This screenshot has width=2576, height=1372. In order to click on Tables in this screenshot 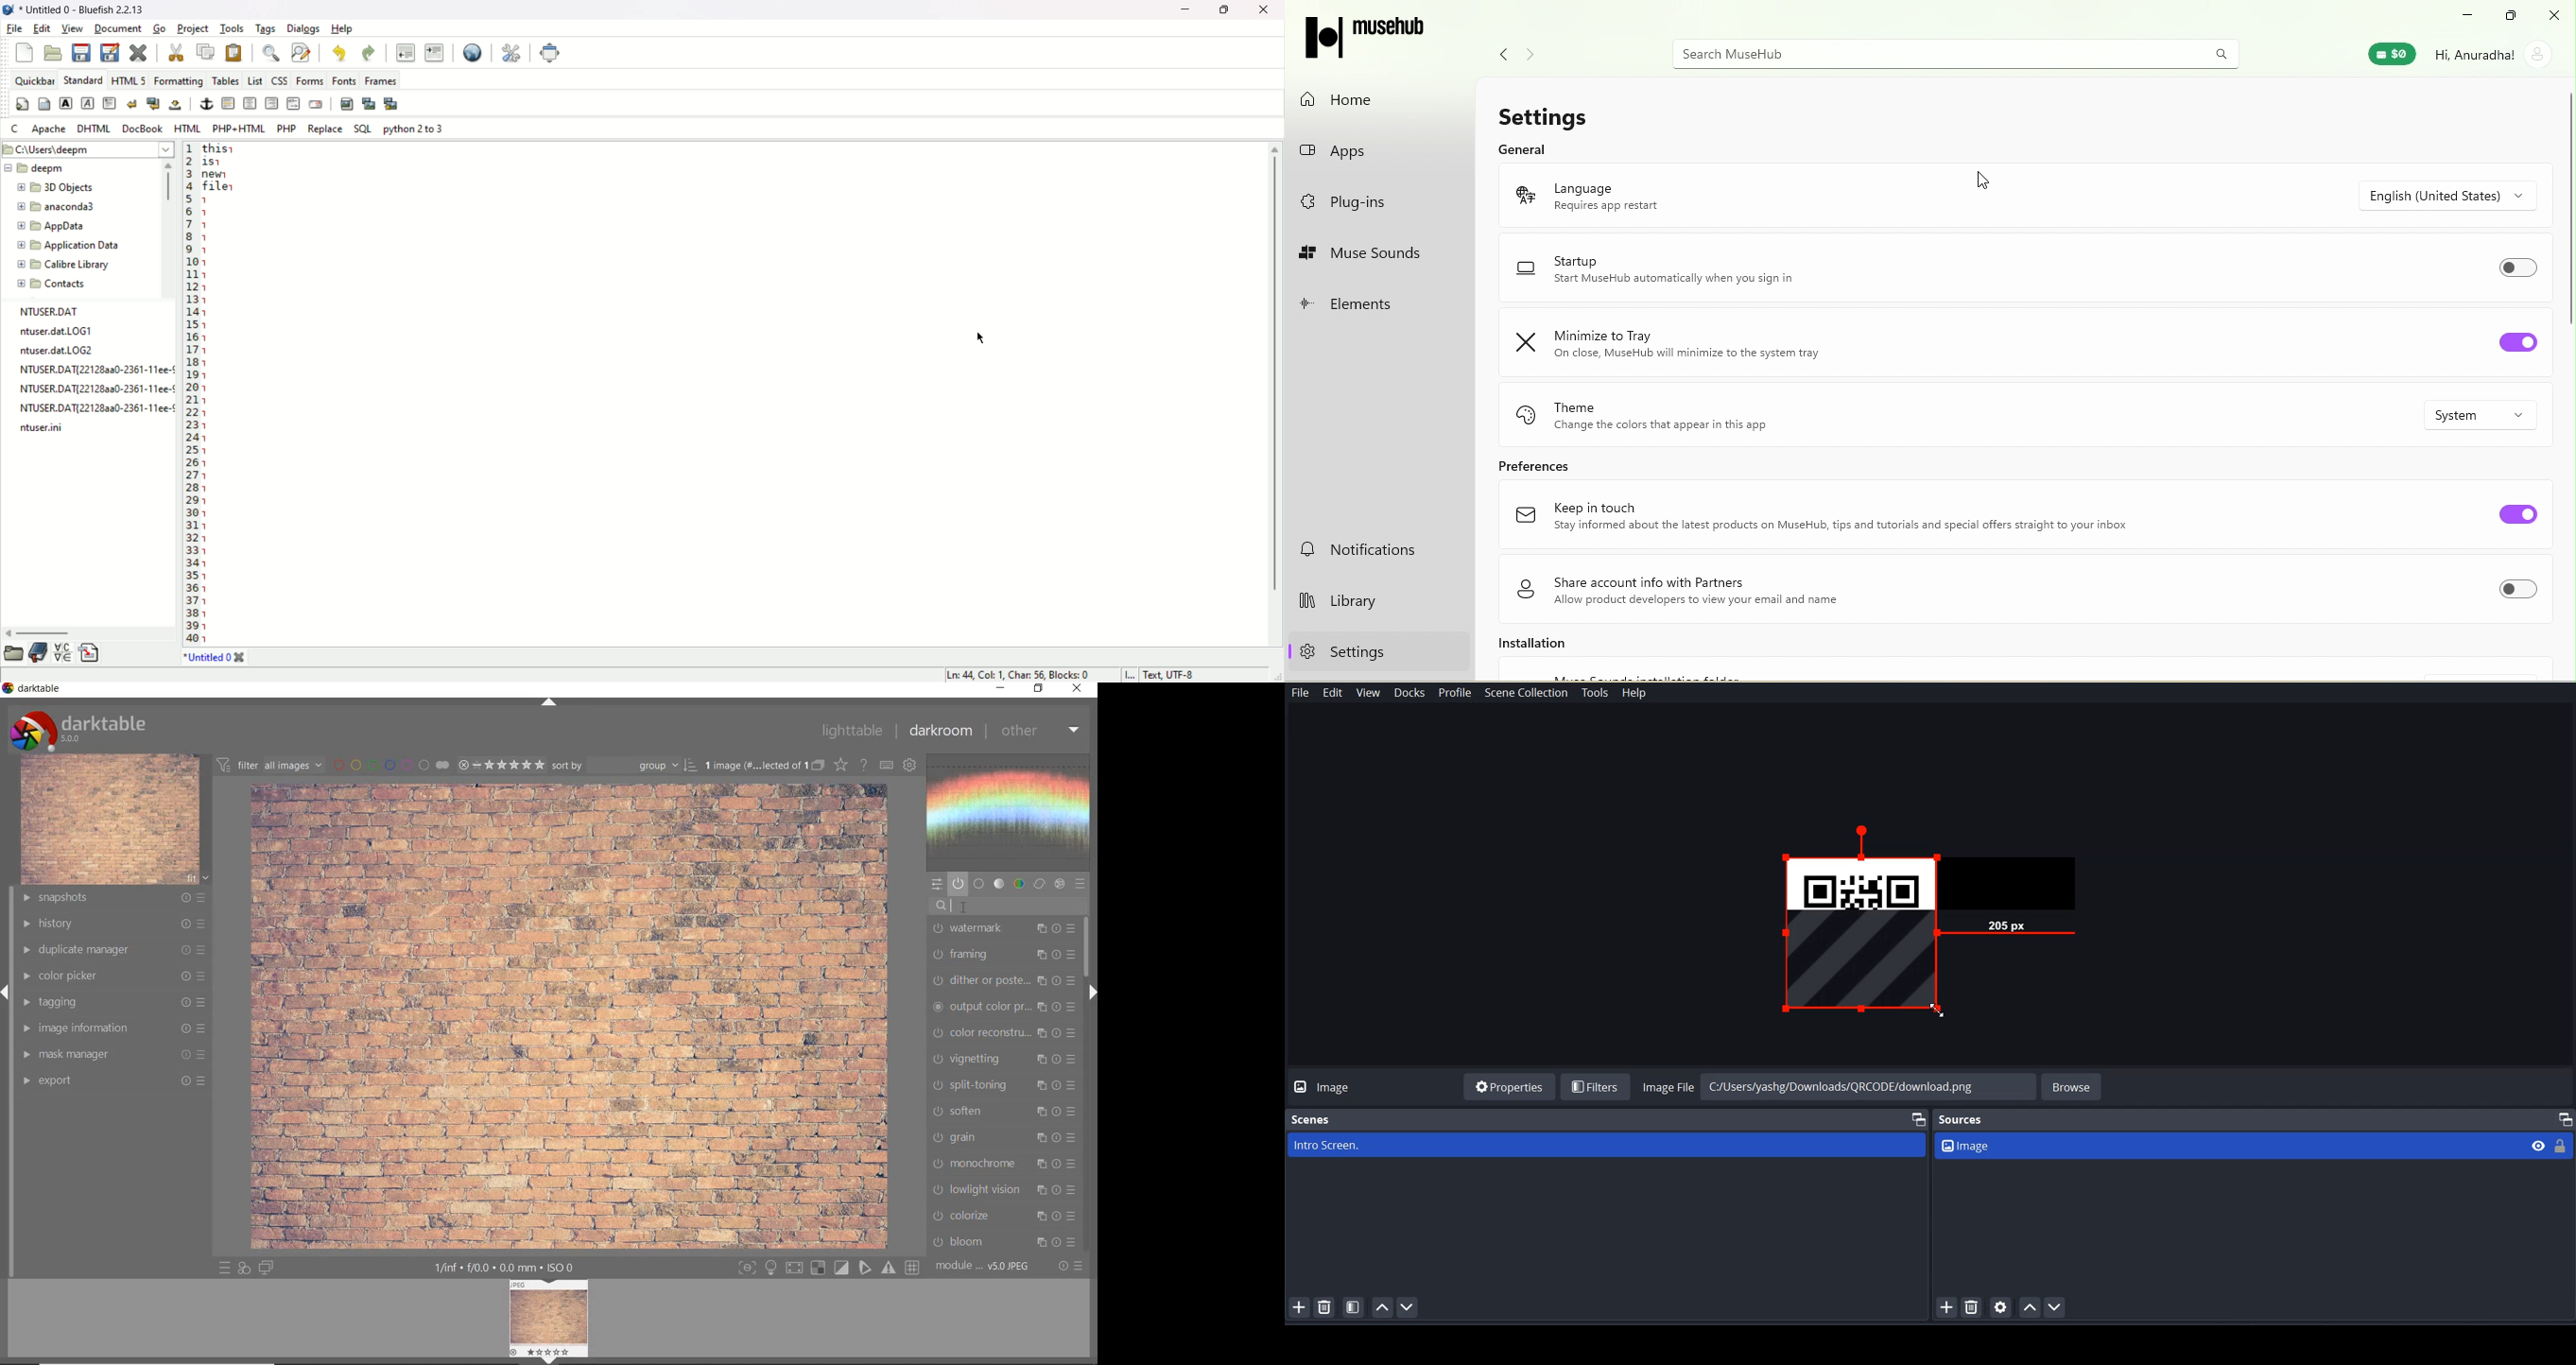, I will do `click(226, 78)`.